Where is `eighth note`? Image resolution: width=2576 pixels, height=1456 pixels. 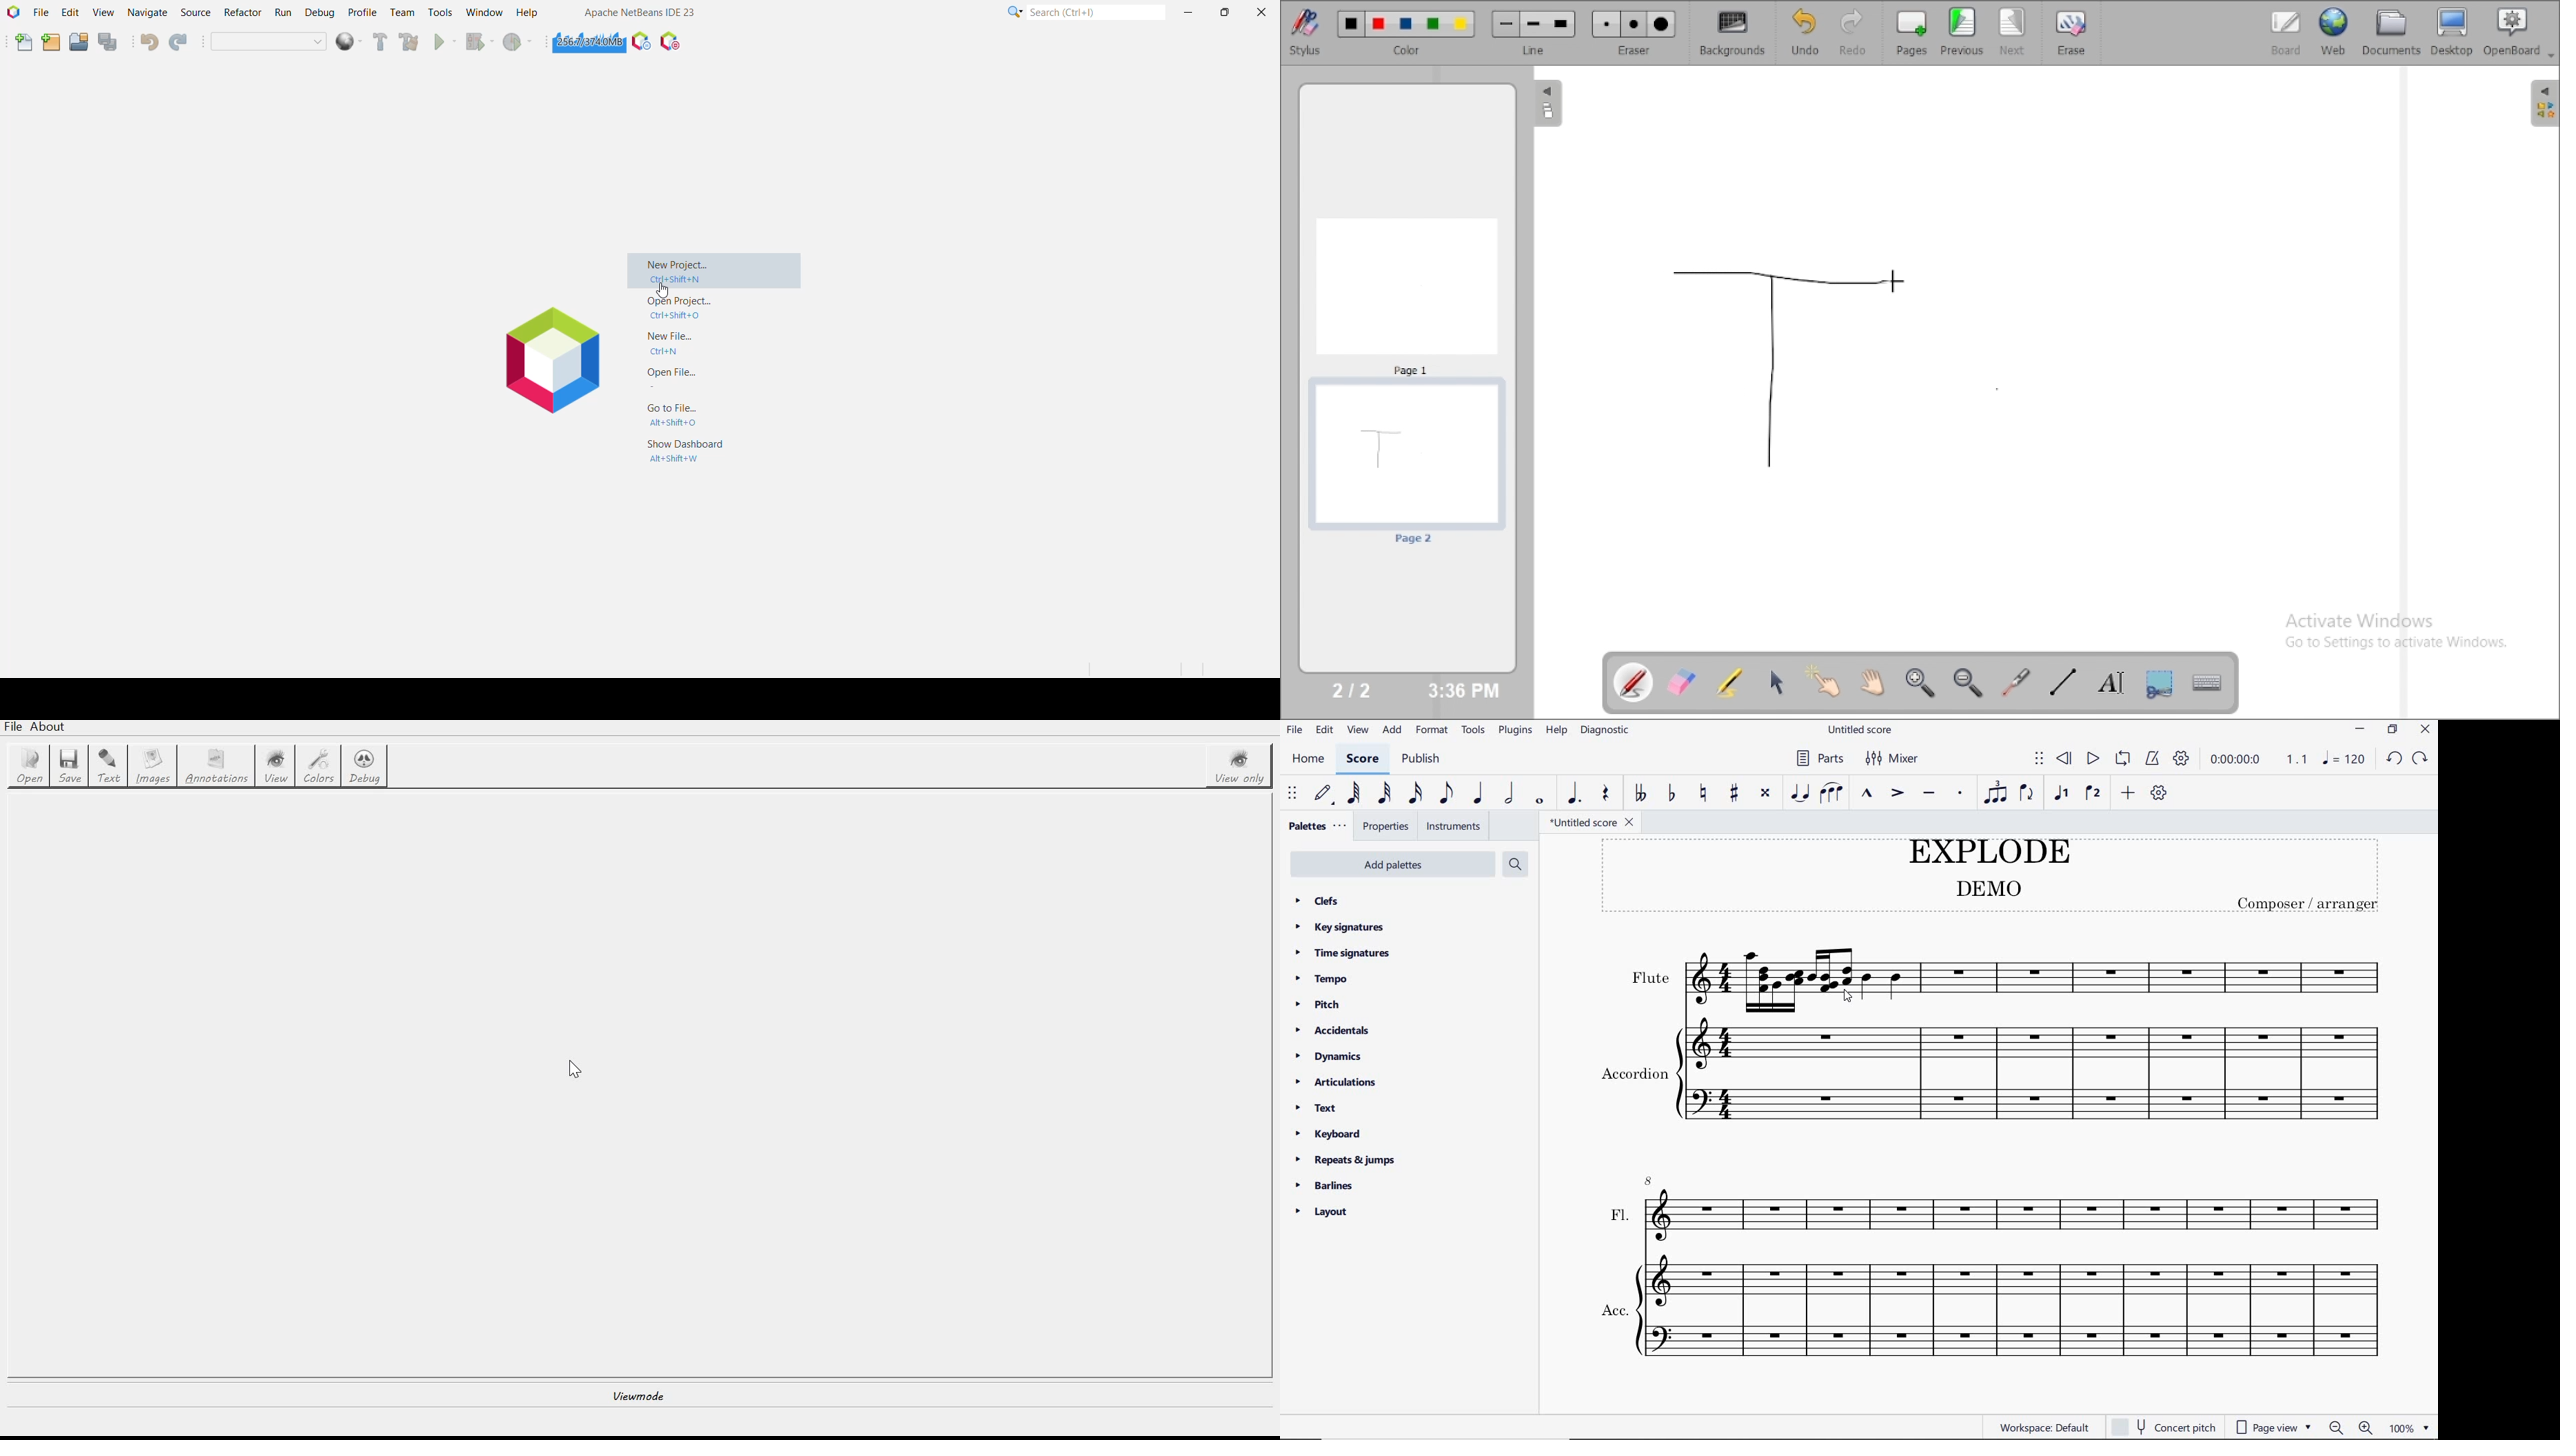
eighth note is located at coordinates (1449, 794).